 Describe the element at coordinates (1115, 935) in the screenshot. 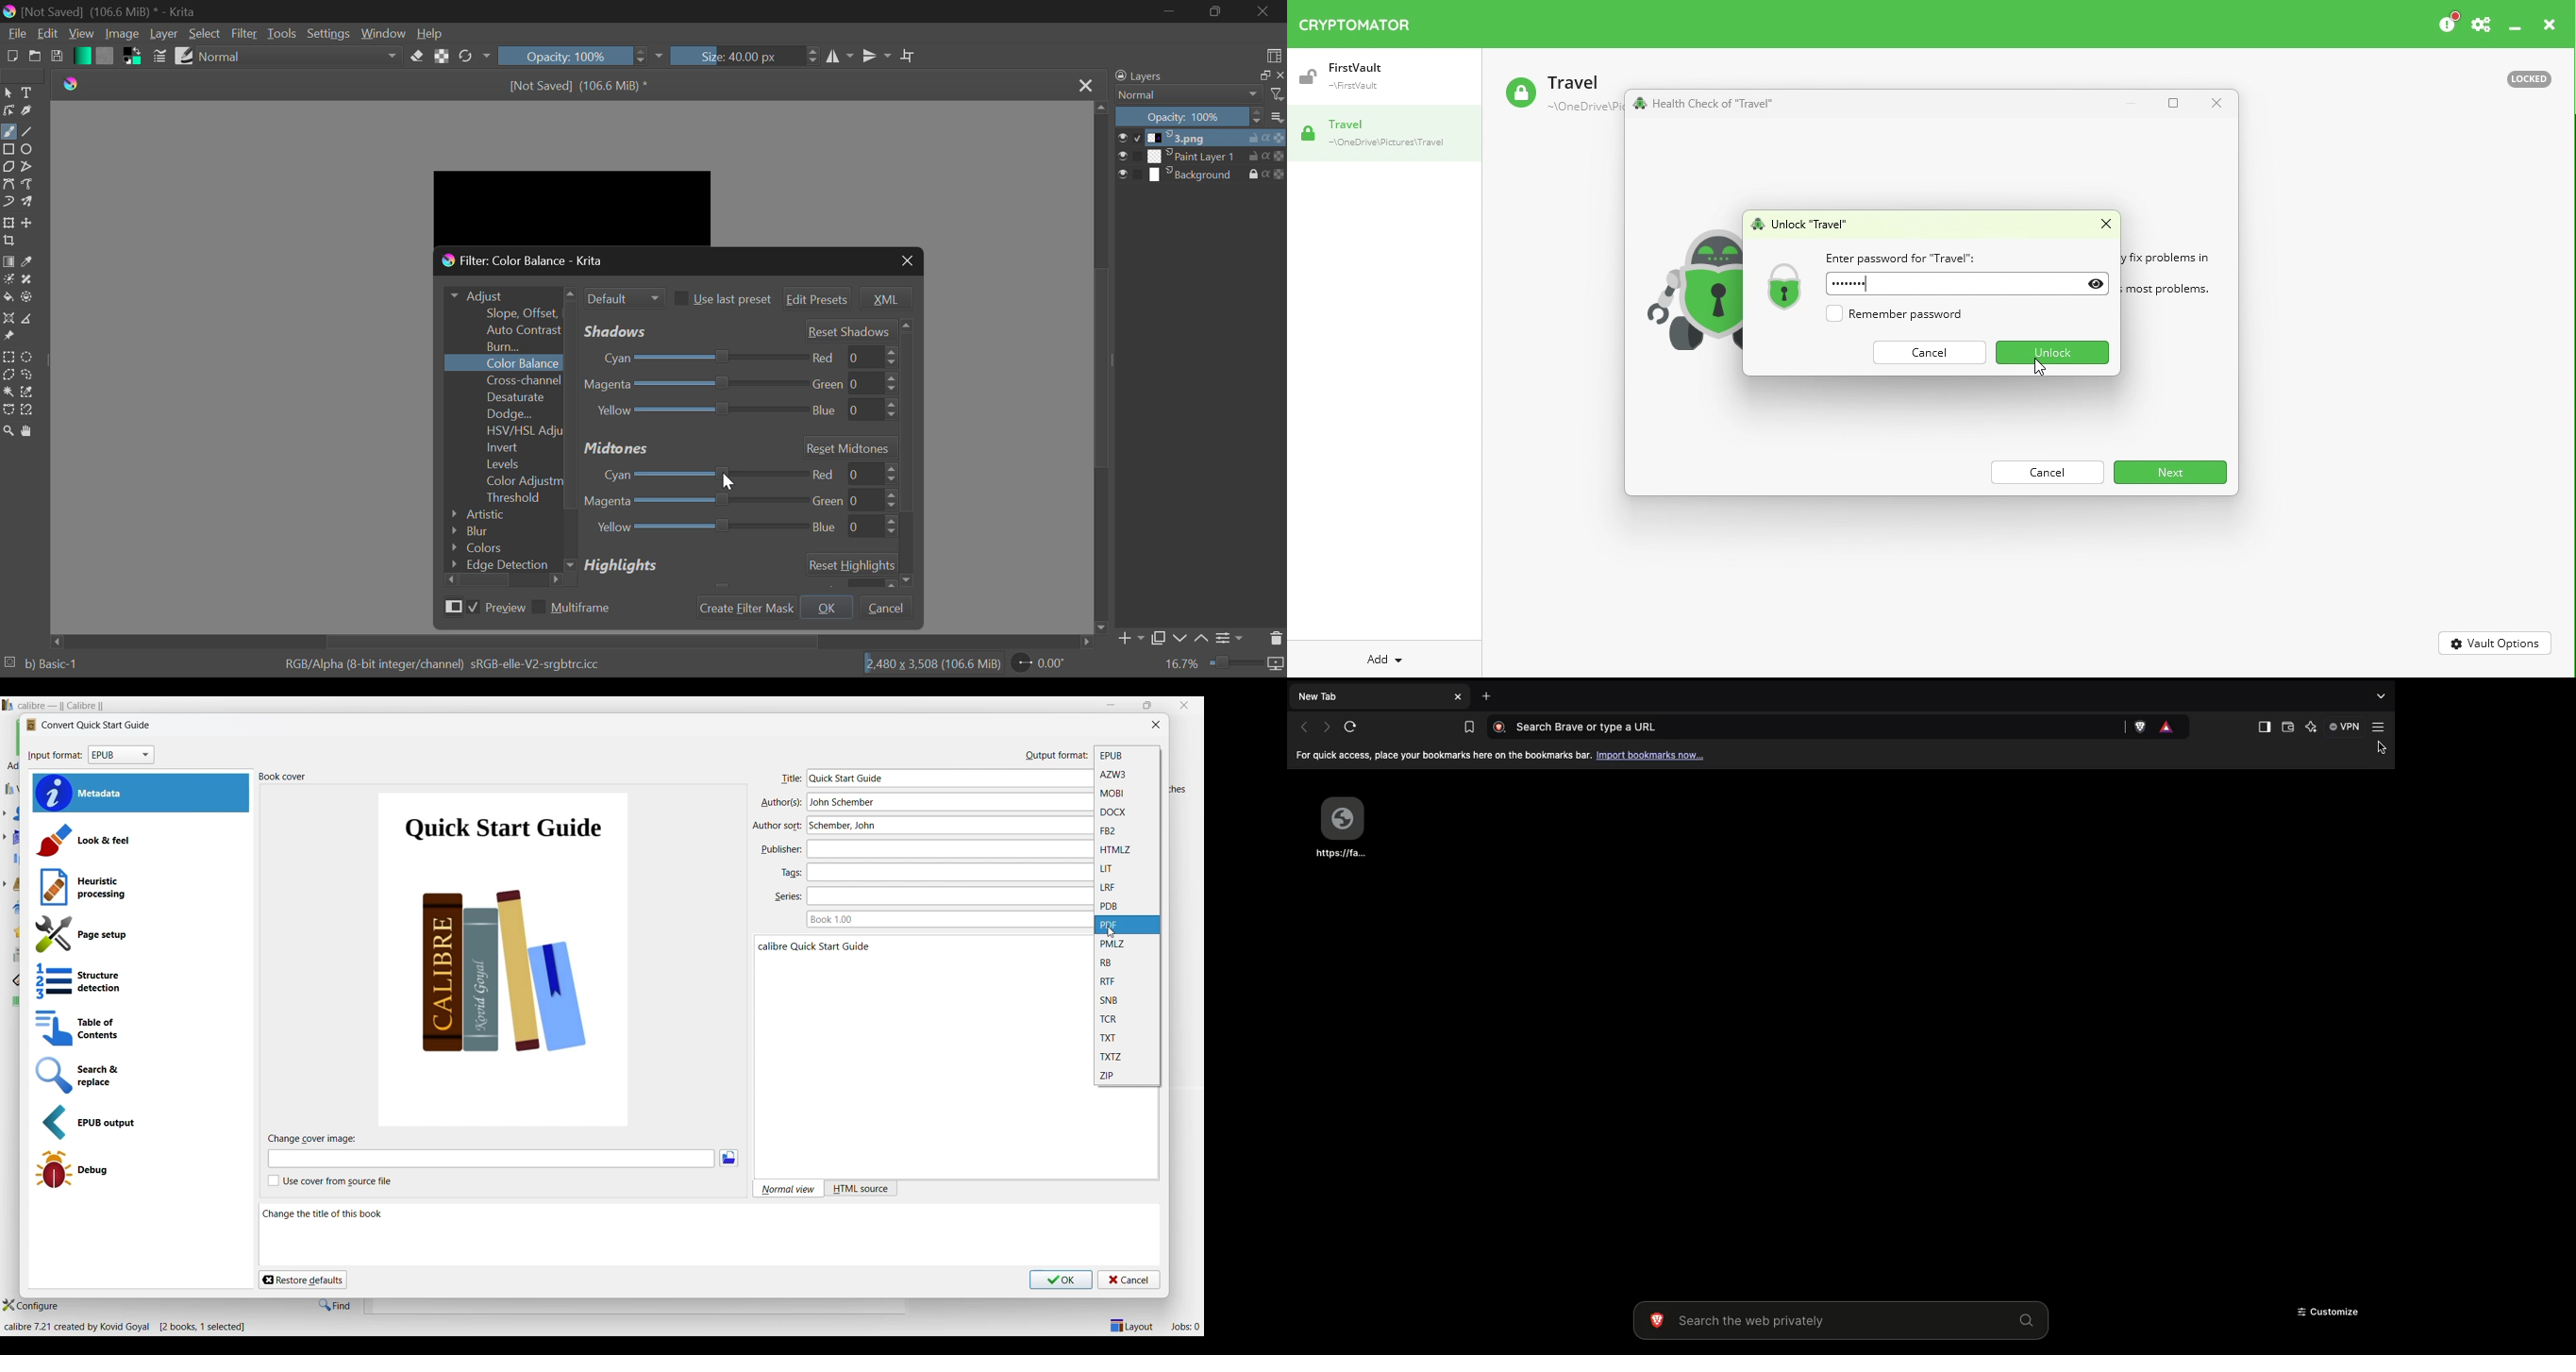

I see `cursor` at that location.